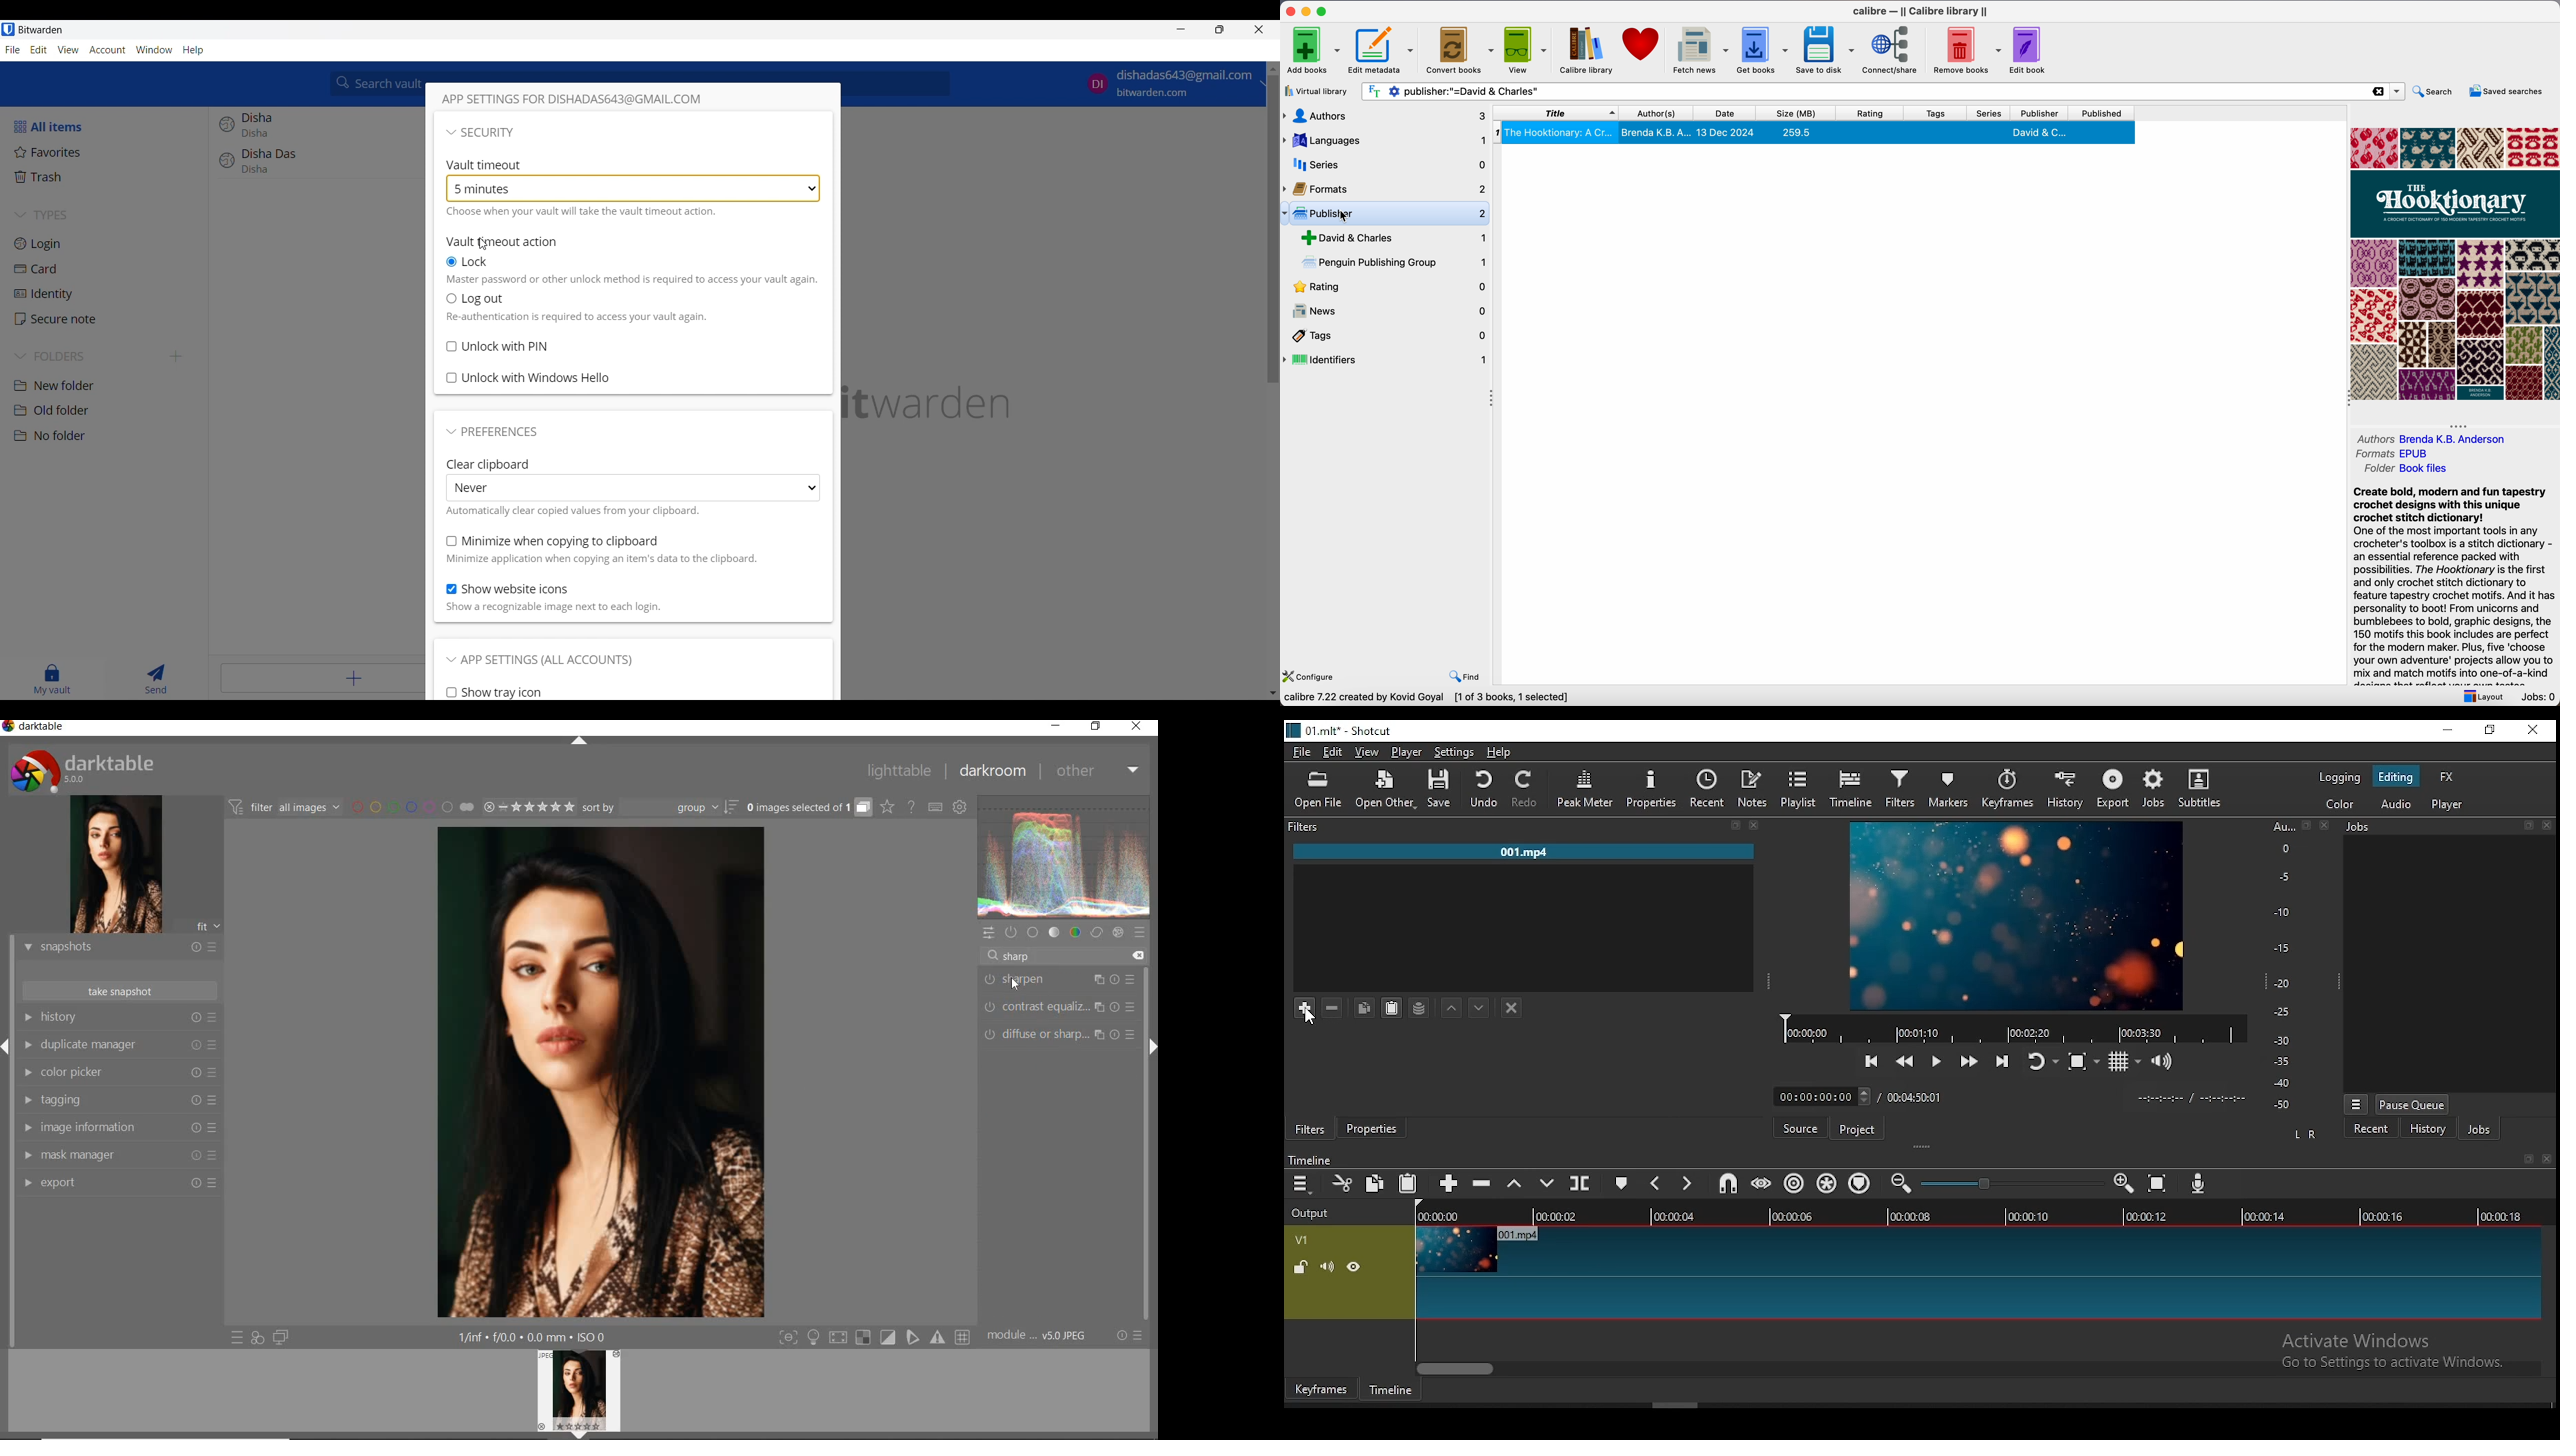 Image resolution: width=2576 pixels, height=1456 pixels. Describe the element at coordinates (257, 1338) in the screenshot. I see `quick access for applying any of your styles` at that location.